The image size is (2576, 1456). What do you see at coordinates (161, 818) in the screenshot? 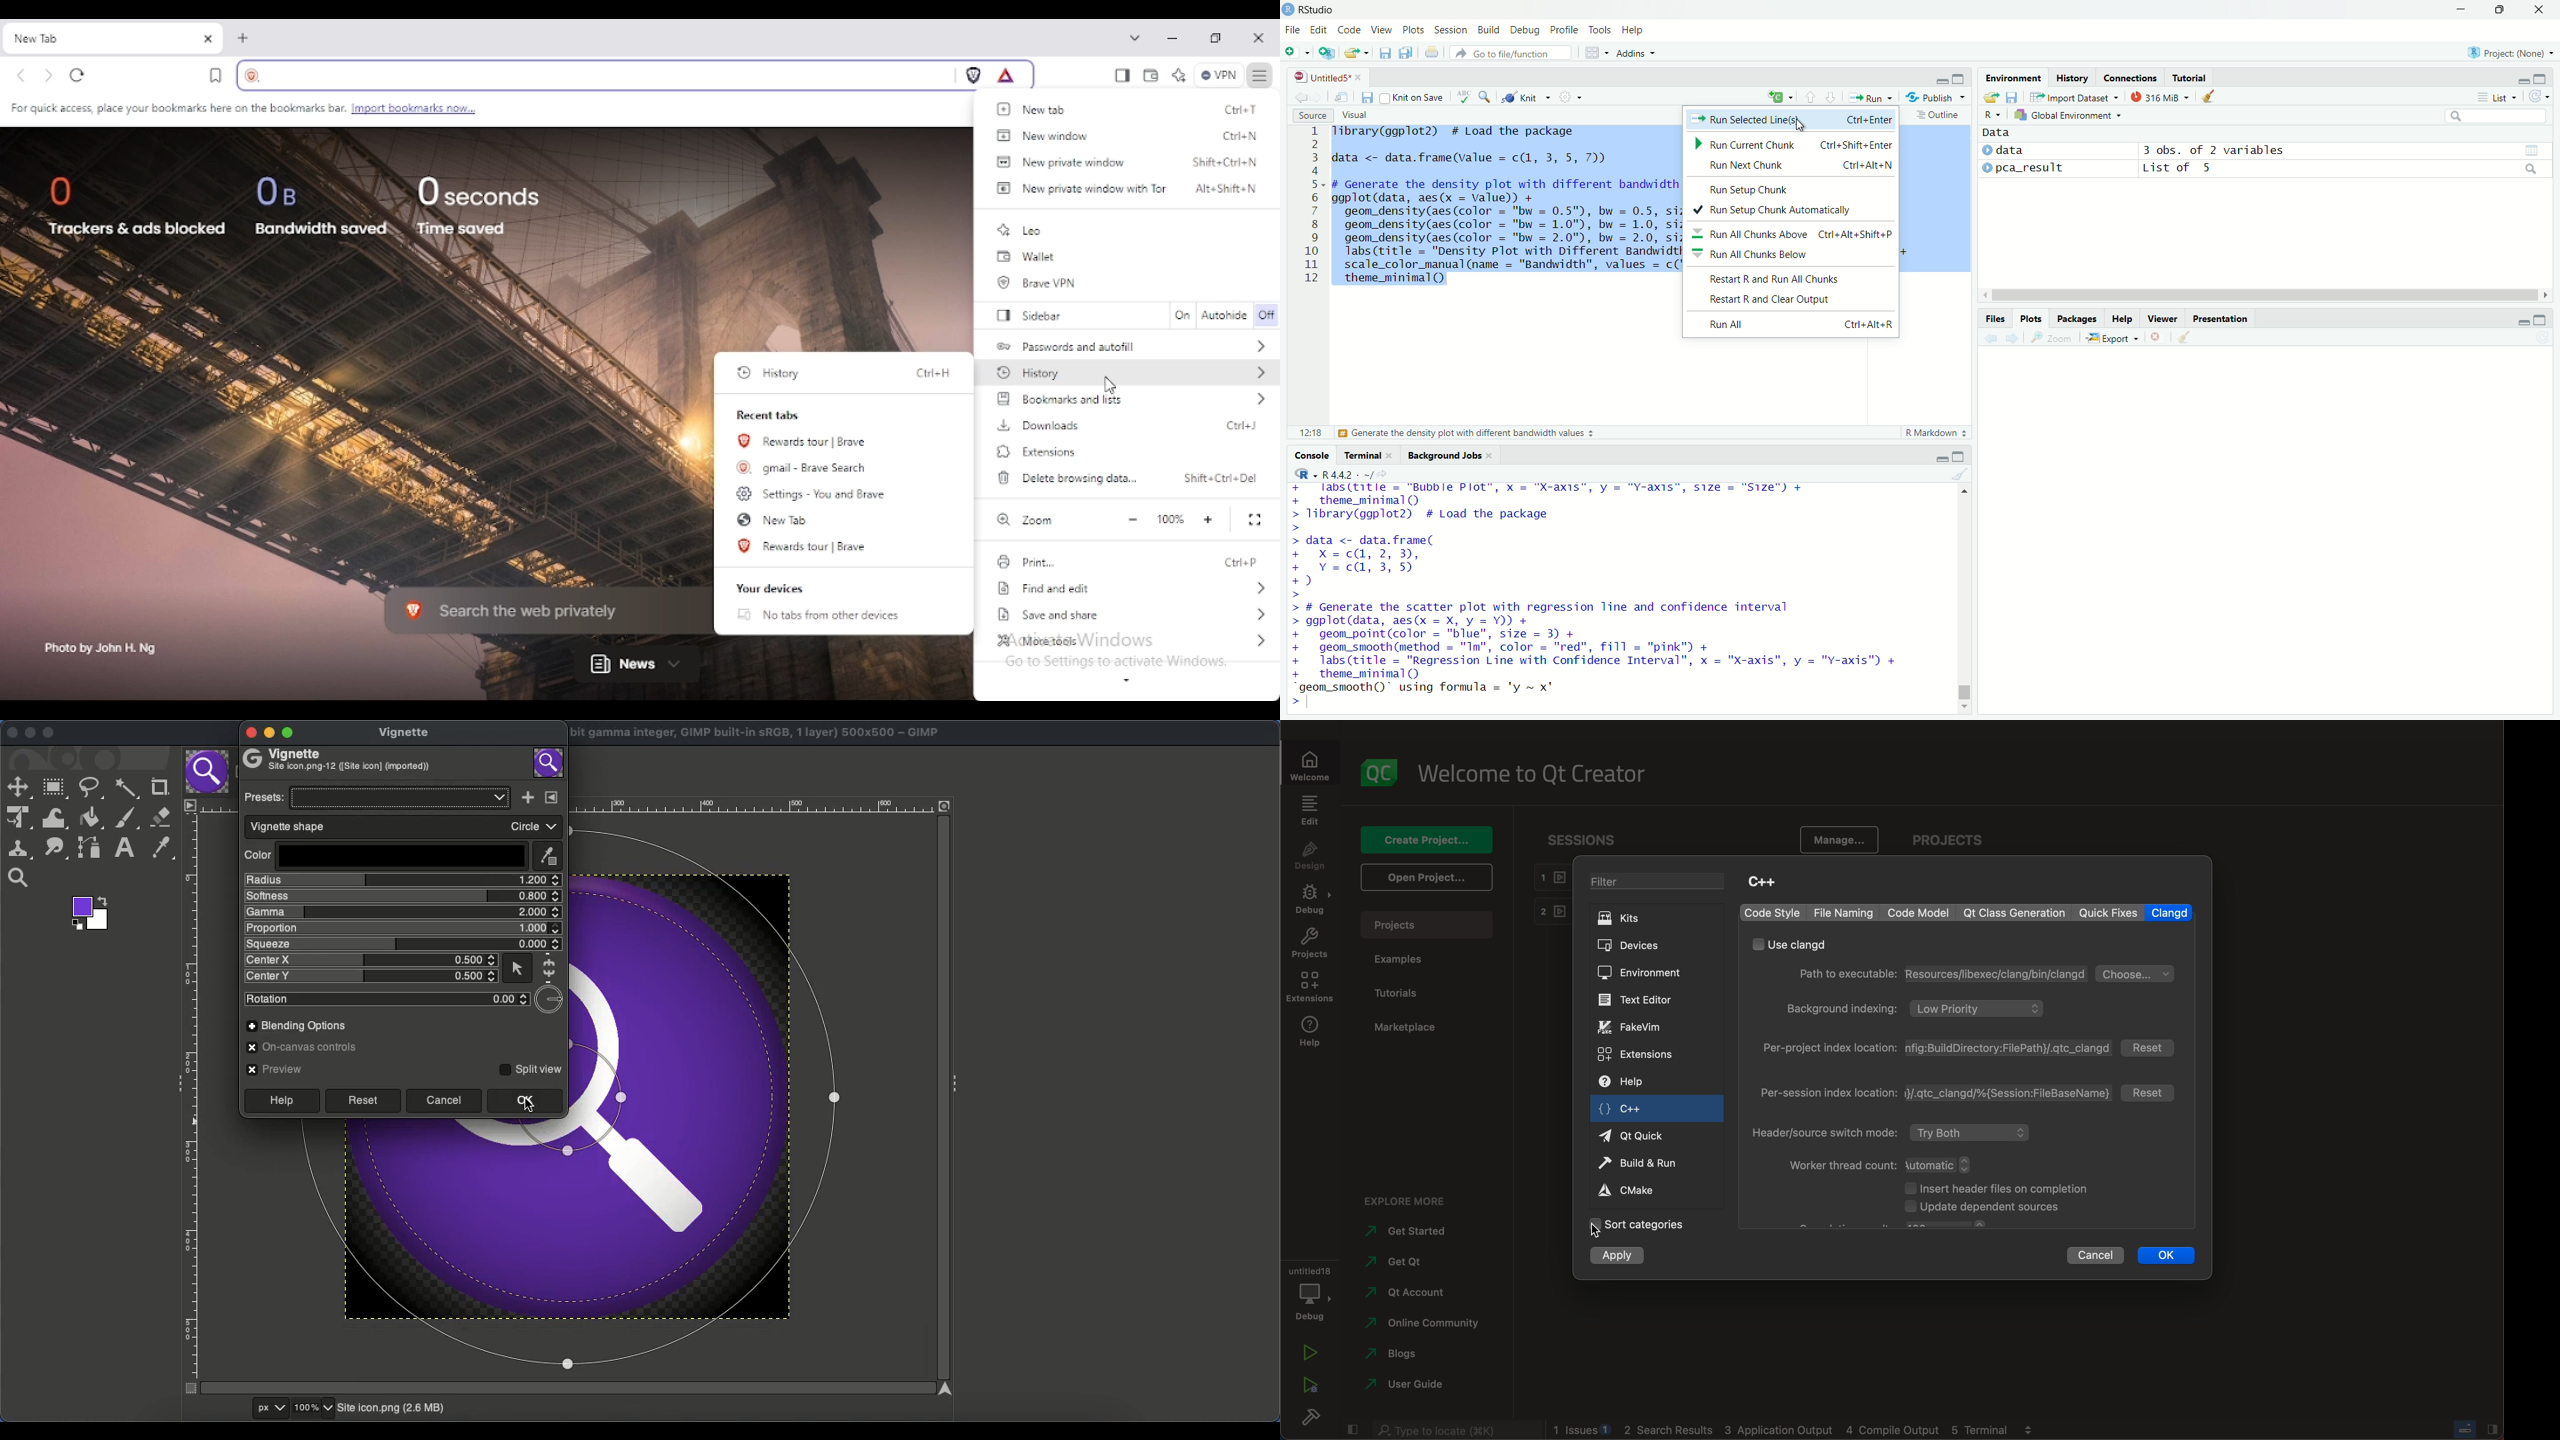
I see `Eraser` at bounding box center [161, 818].